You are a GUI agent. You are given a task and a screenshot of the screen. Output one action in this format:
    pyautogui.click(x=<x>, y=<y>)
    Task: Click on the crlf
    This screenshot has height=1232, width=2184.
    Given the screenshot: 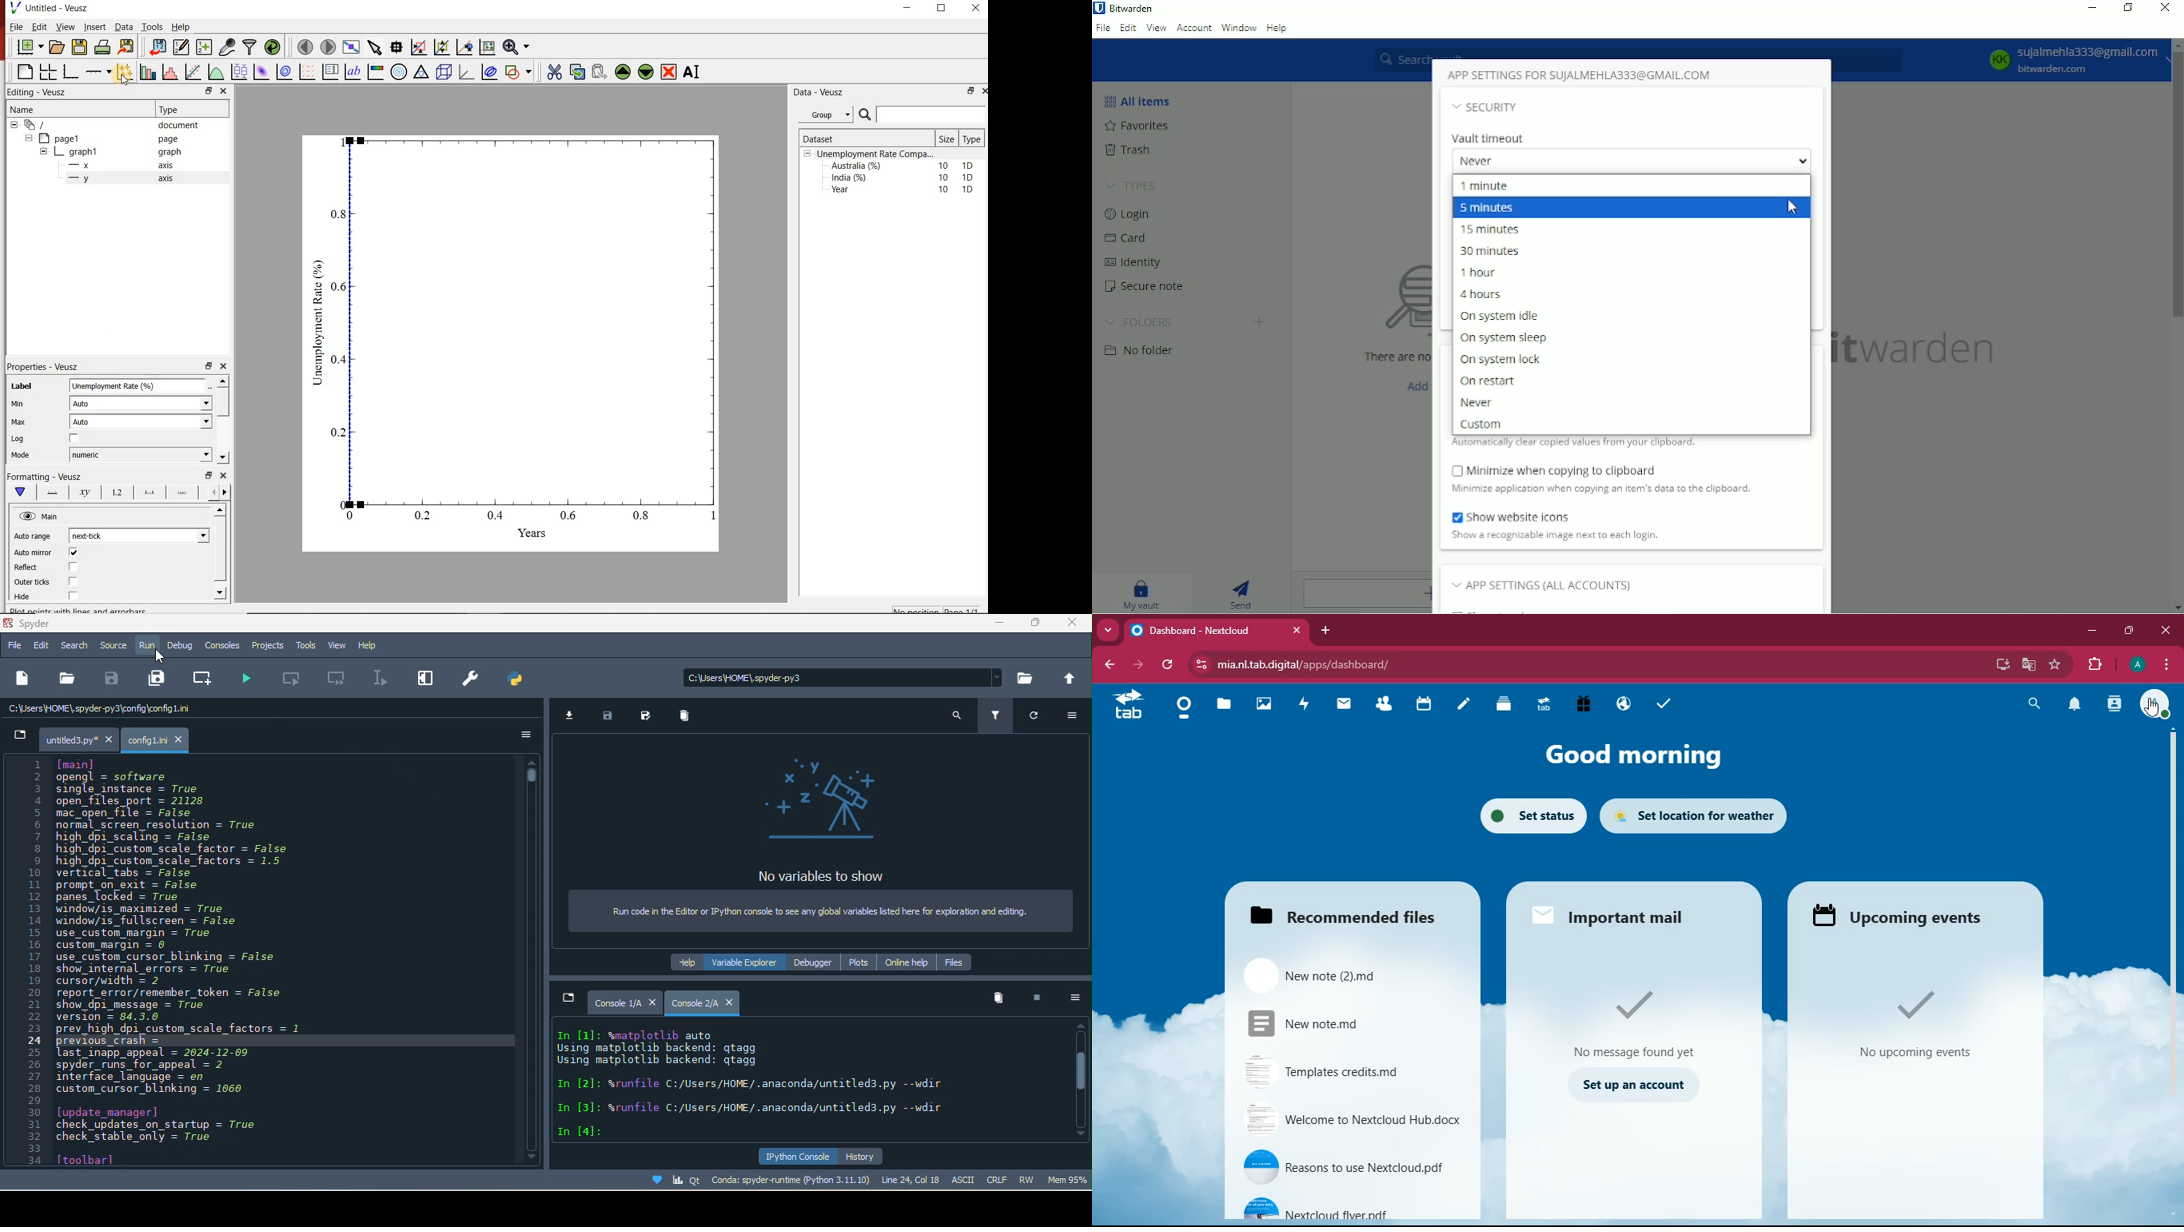 What is the action you would take?
    pyautogui.click(x=999, y=1180)
    